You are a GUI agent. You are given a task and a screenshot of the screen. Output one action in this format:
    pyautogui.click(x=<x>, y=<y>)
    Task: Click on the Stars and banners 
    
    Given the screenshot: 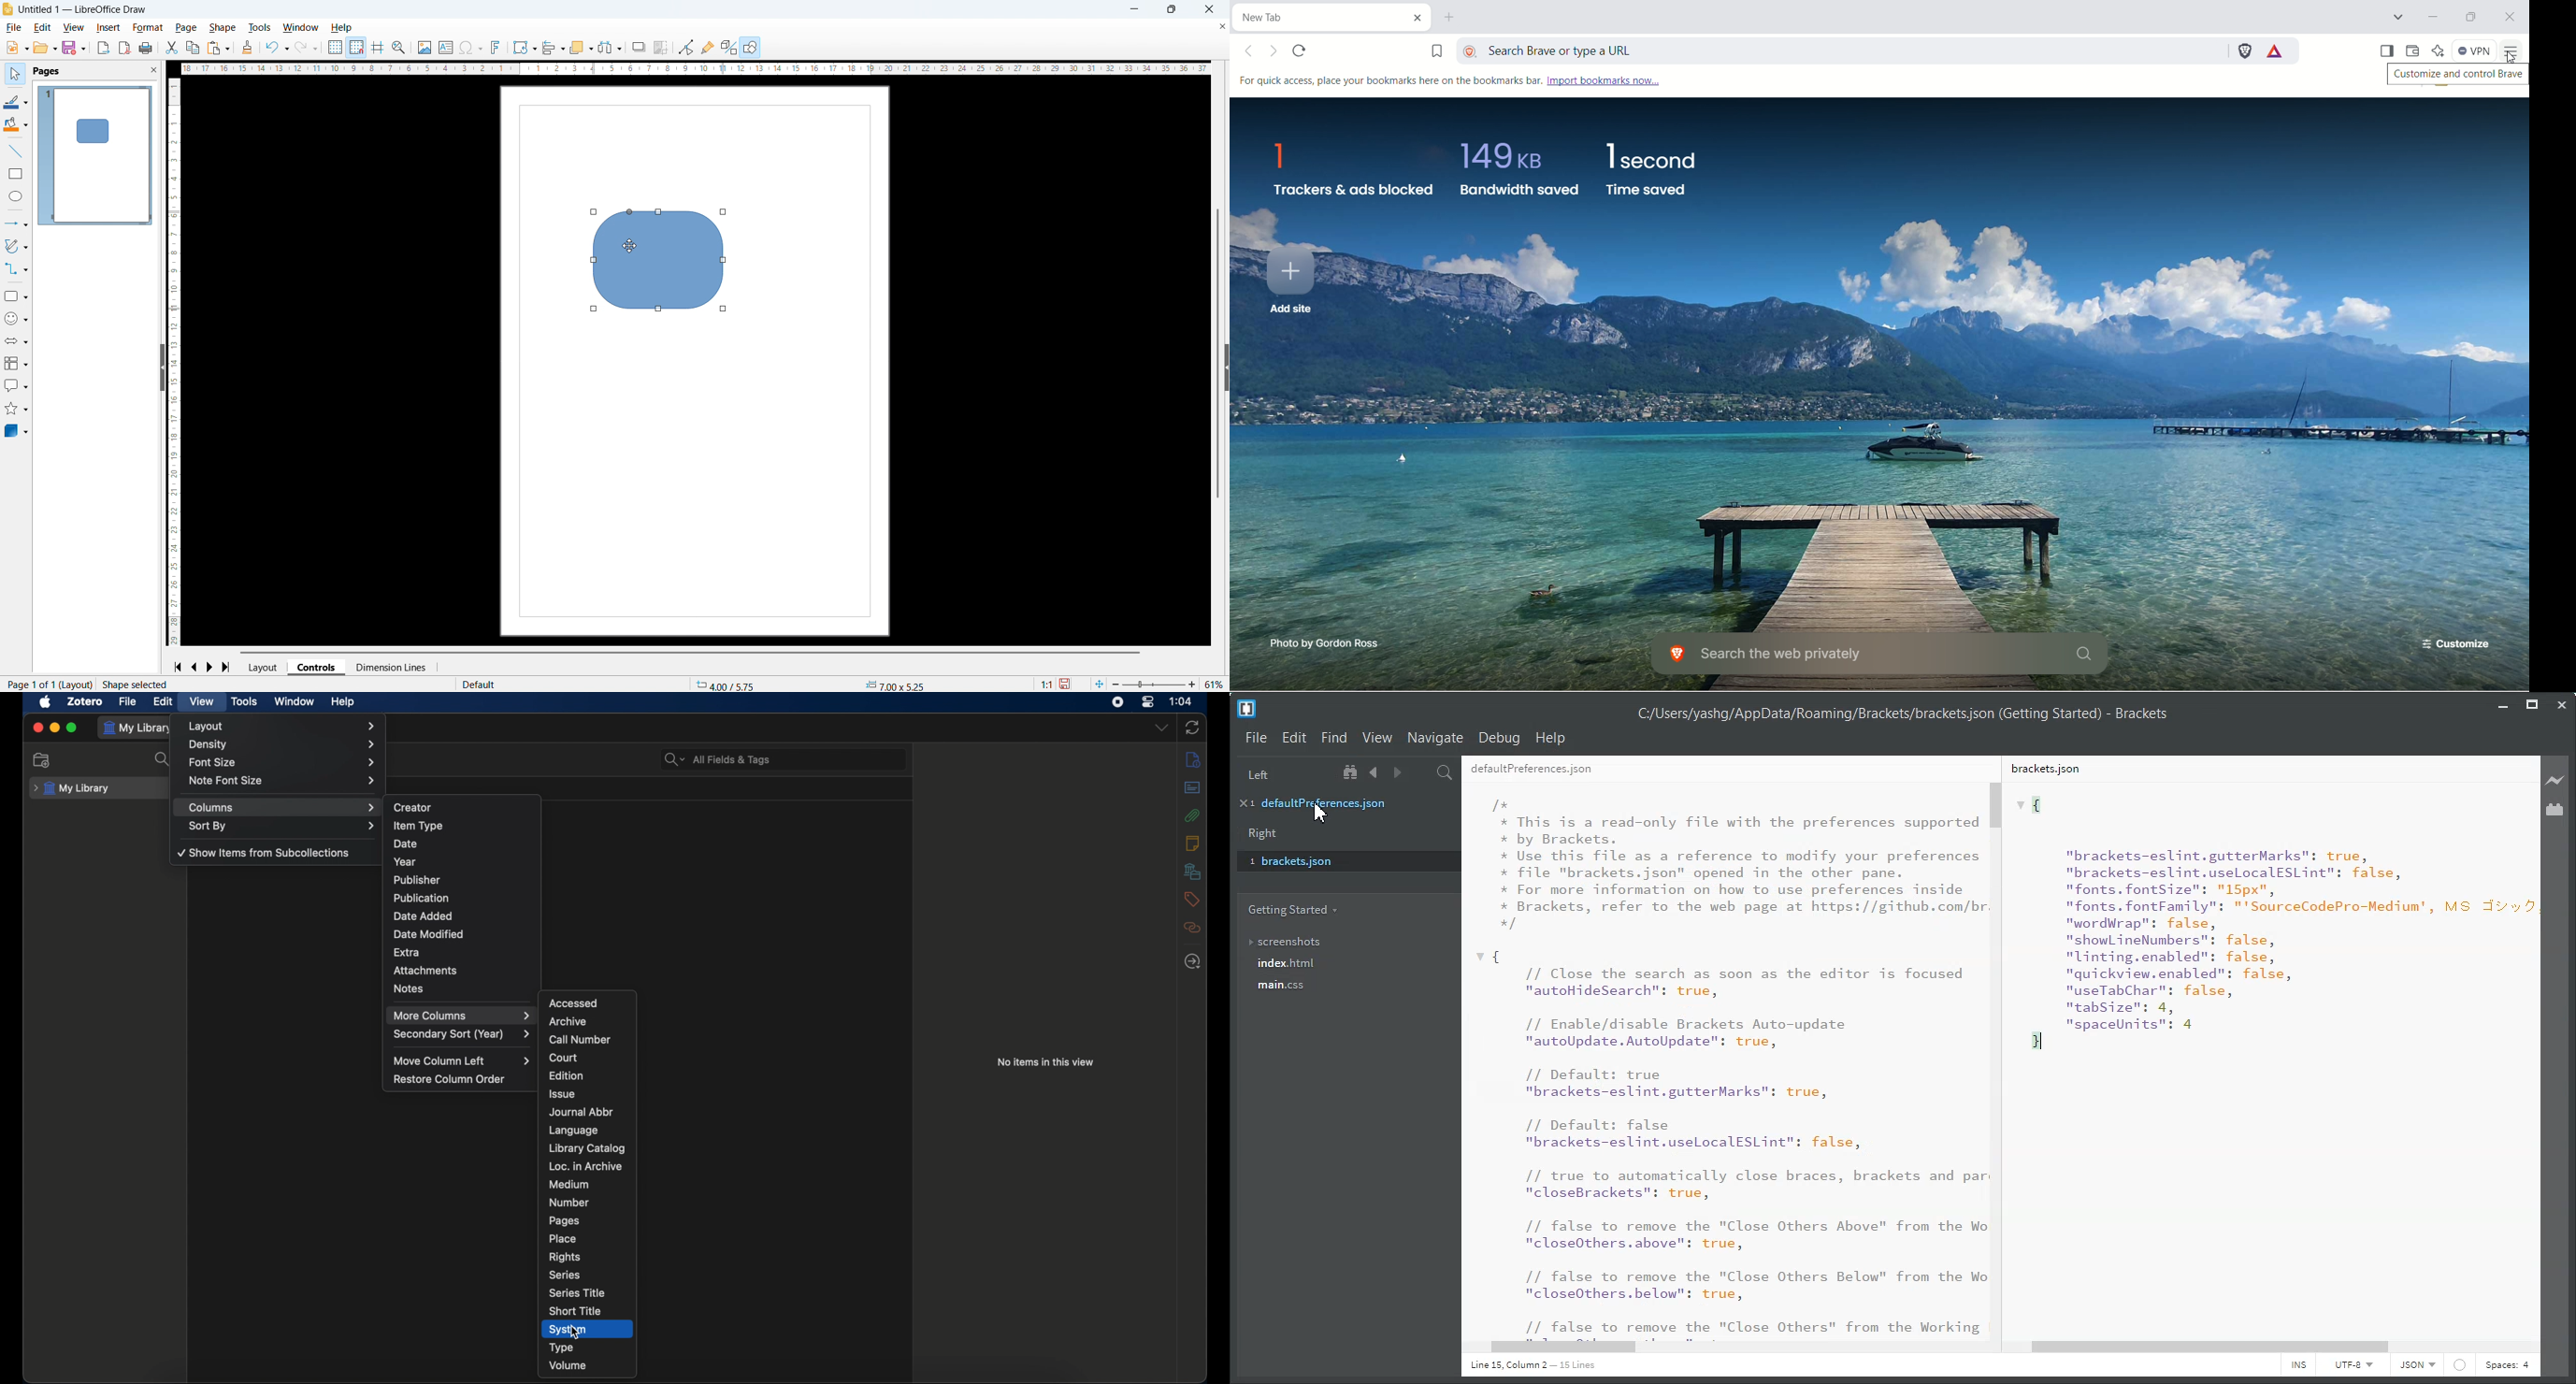 What is the action you would take?
    pyautogui.click(x=17, y=409)
    